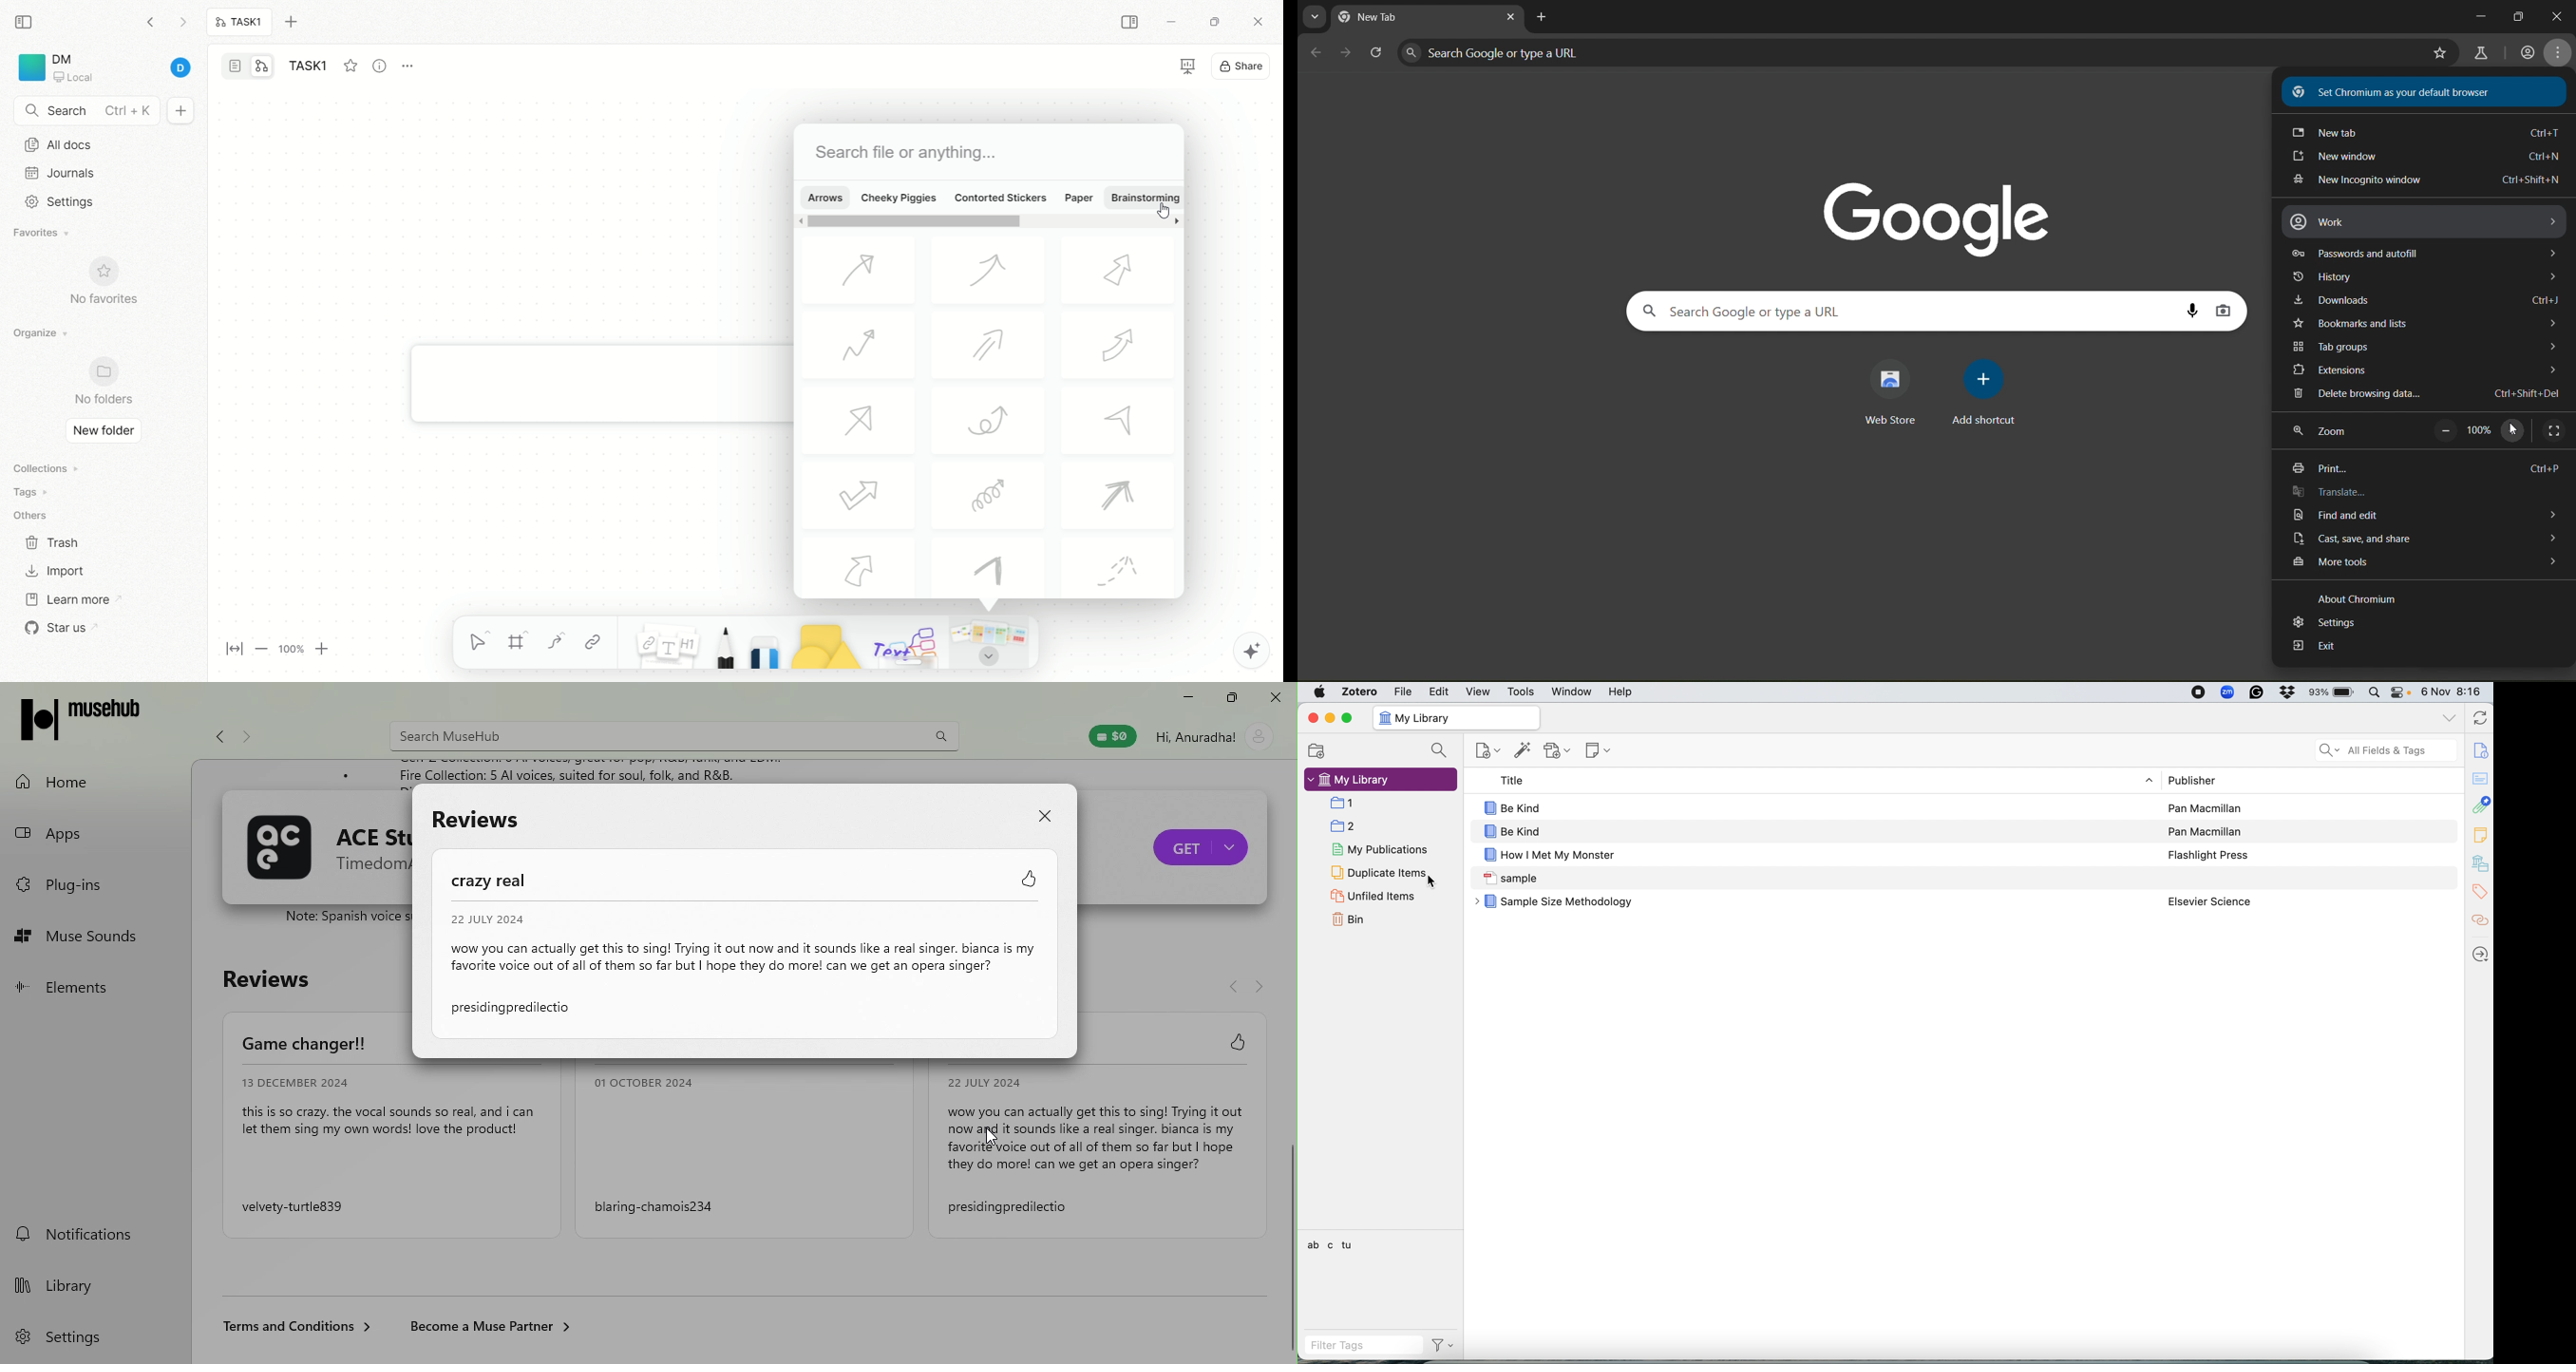 The width and height of the screenshot is (2576, 1372). I want to click on zoom , so click(2323, 434).